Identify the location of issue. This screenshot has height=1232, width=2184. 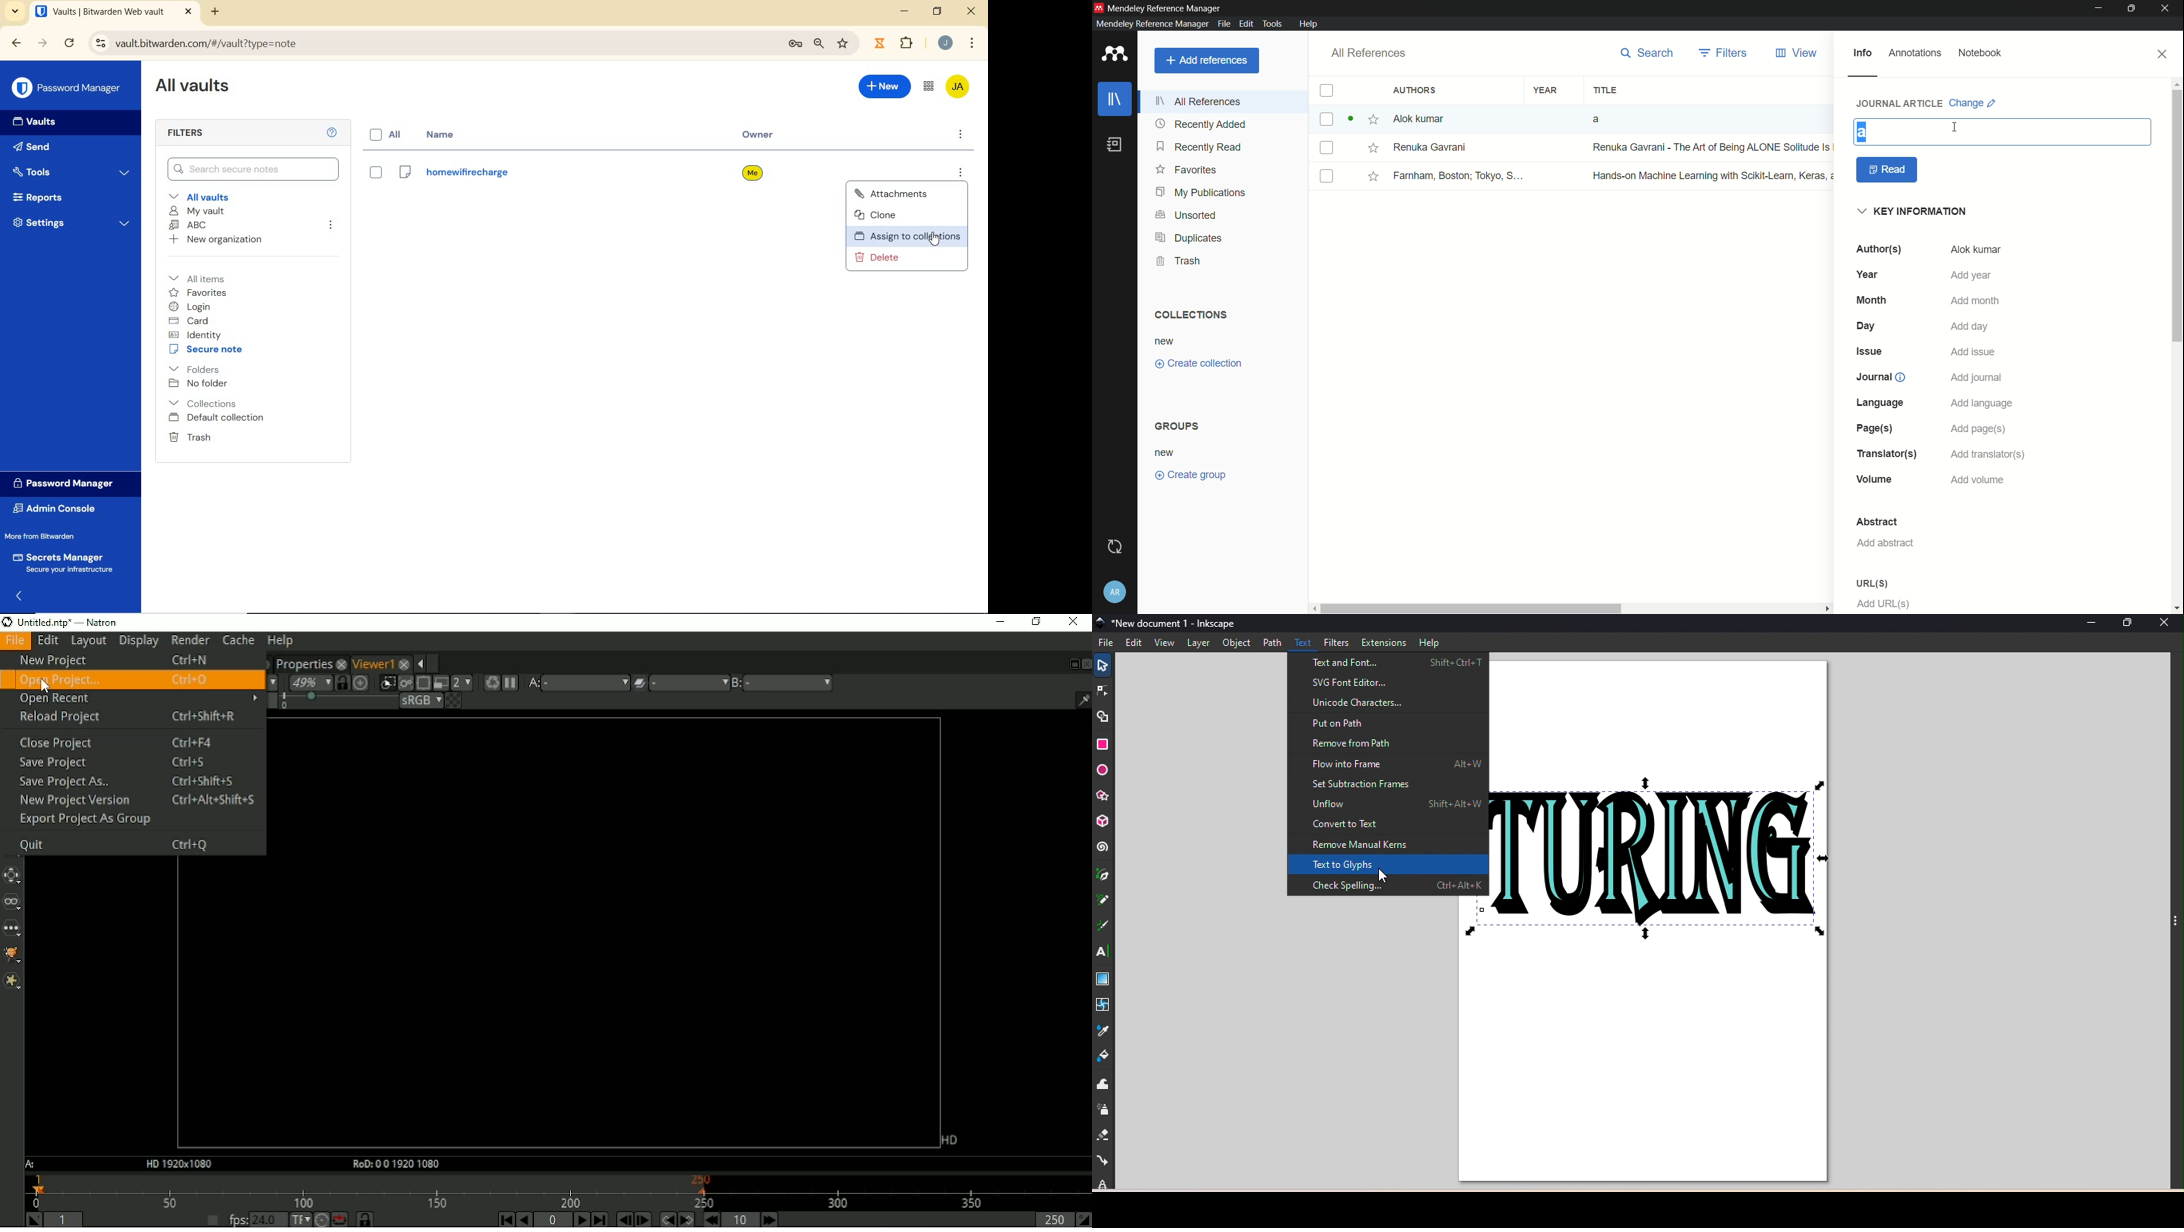
(1871, 351).